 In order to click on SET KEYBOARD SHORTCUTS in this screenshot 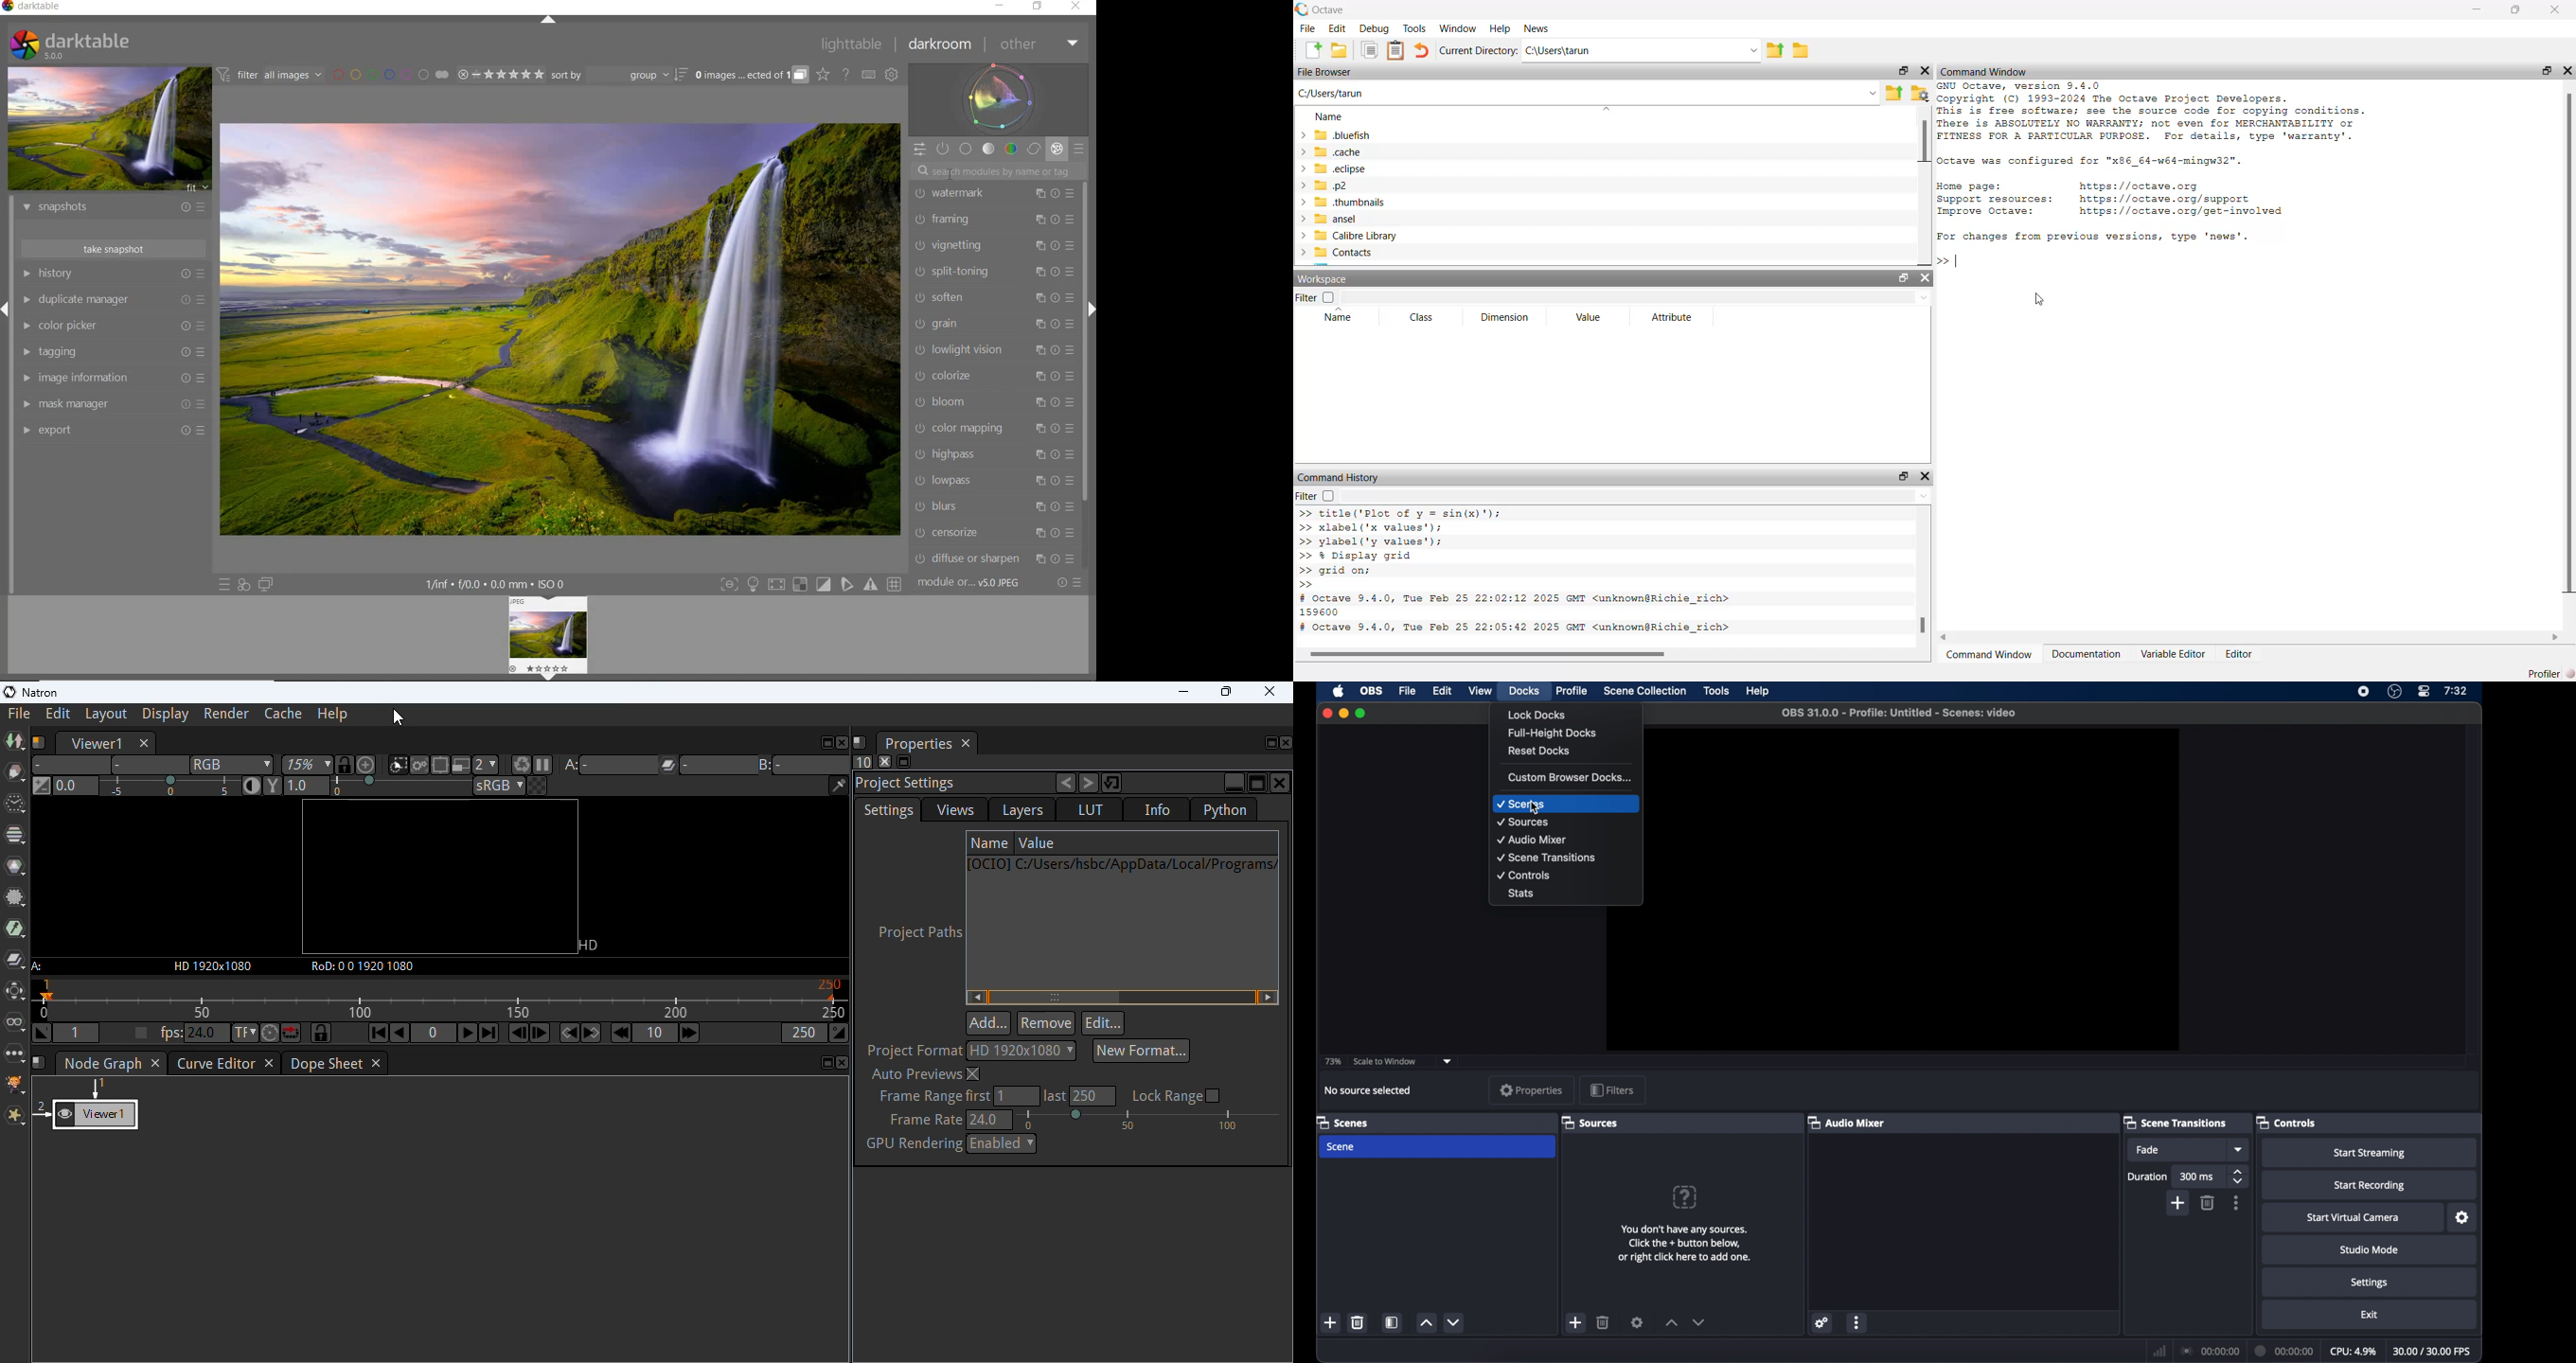, I will do `click(870, 75)`.